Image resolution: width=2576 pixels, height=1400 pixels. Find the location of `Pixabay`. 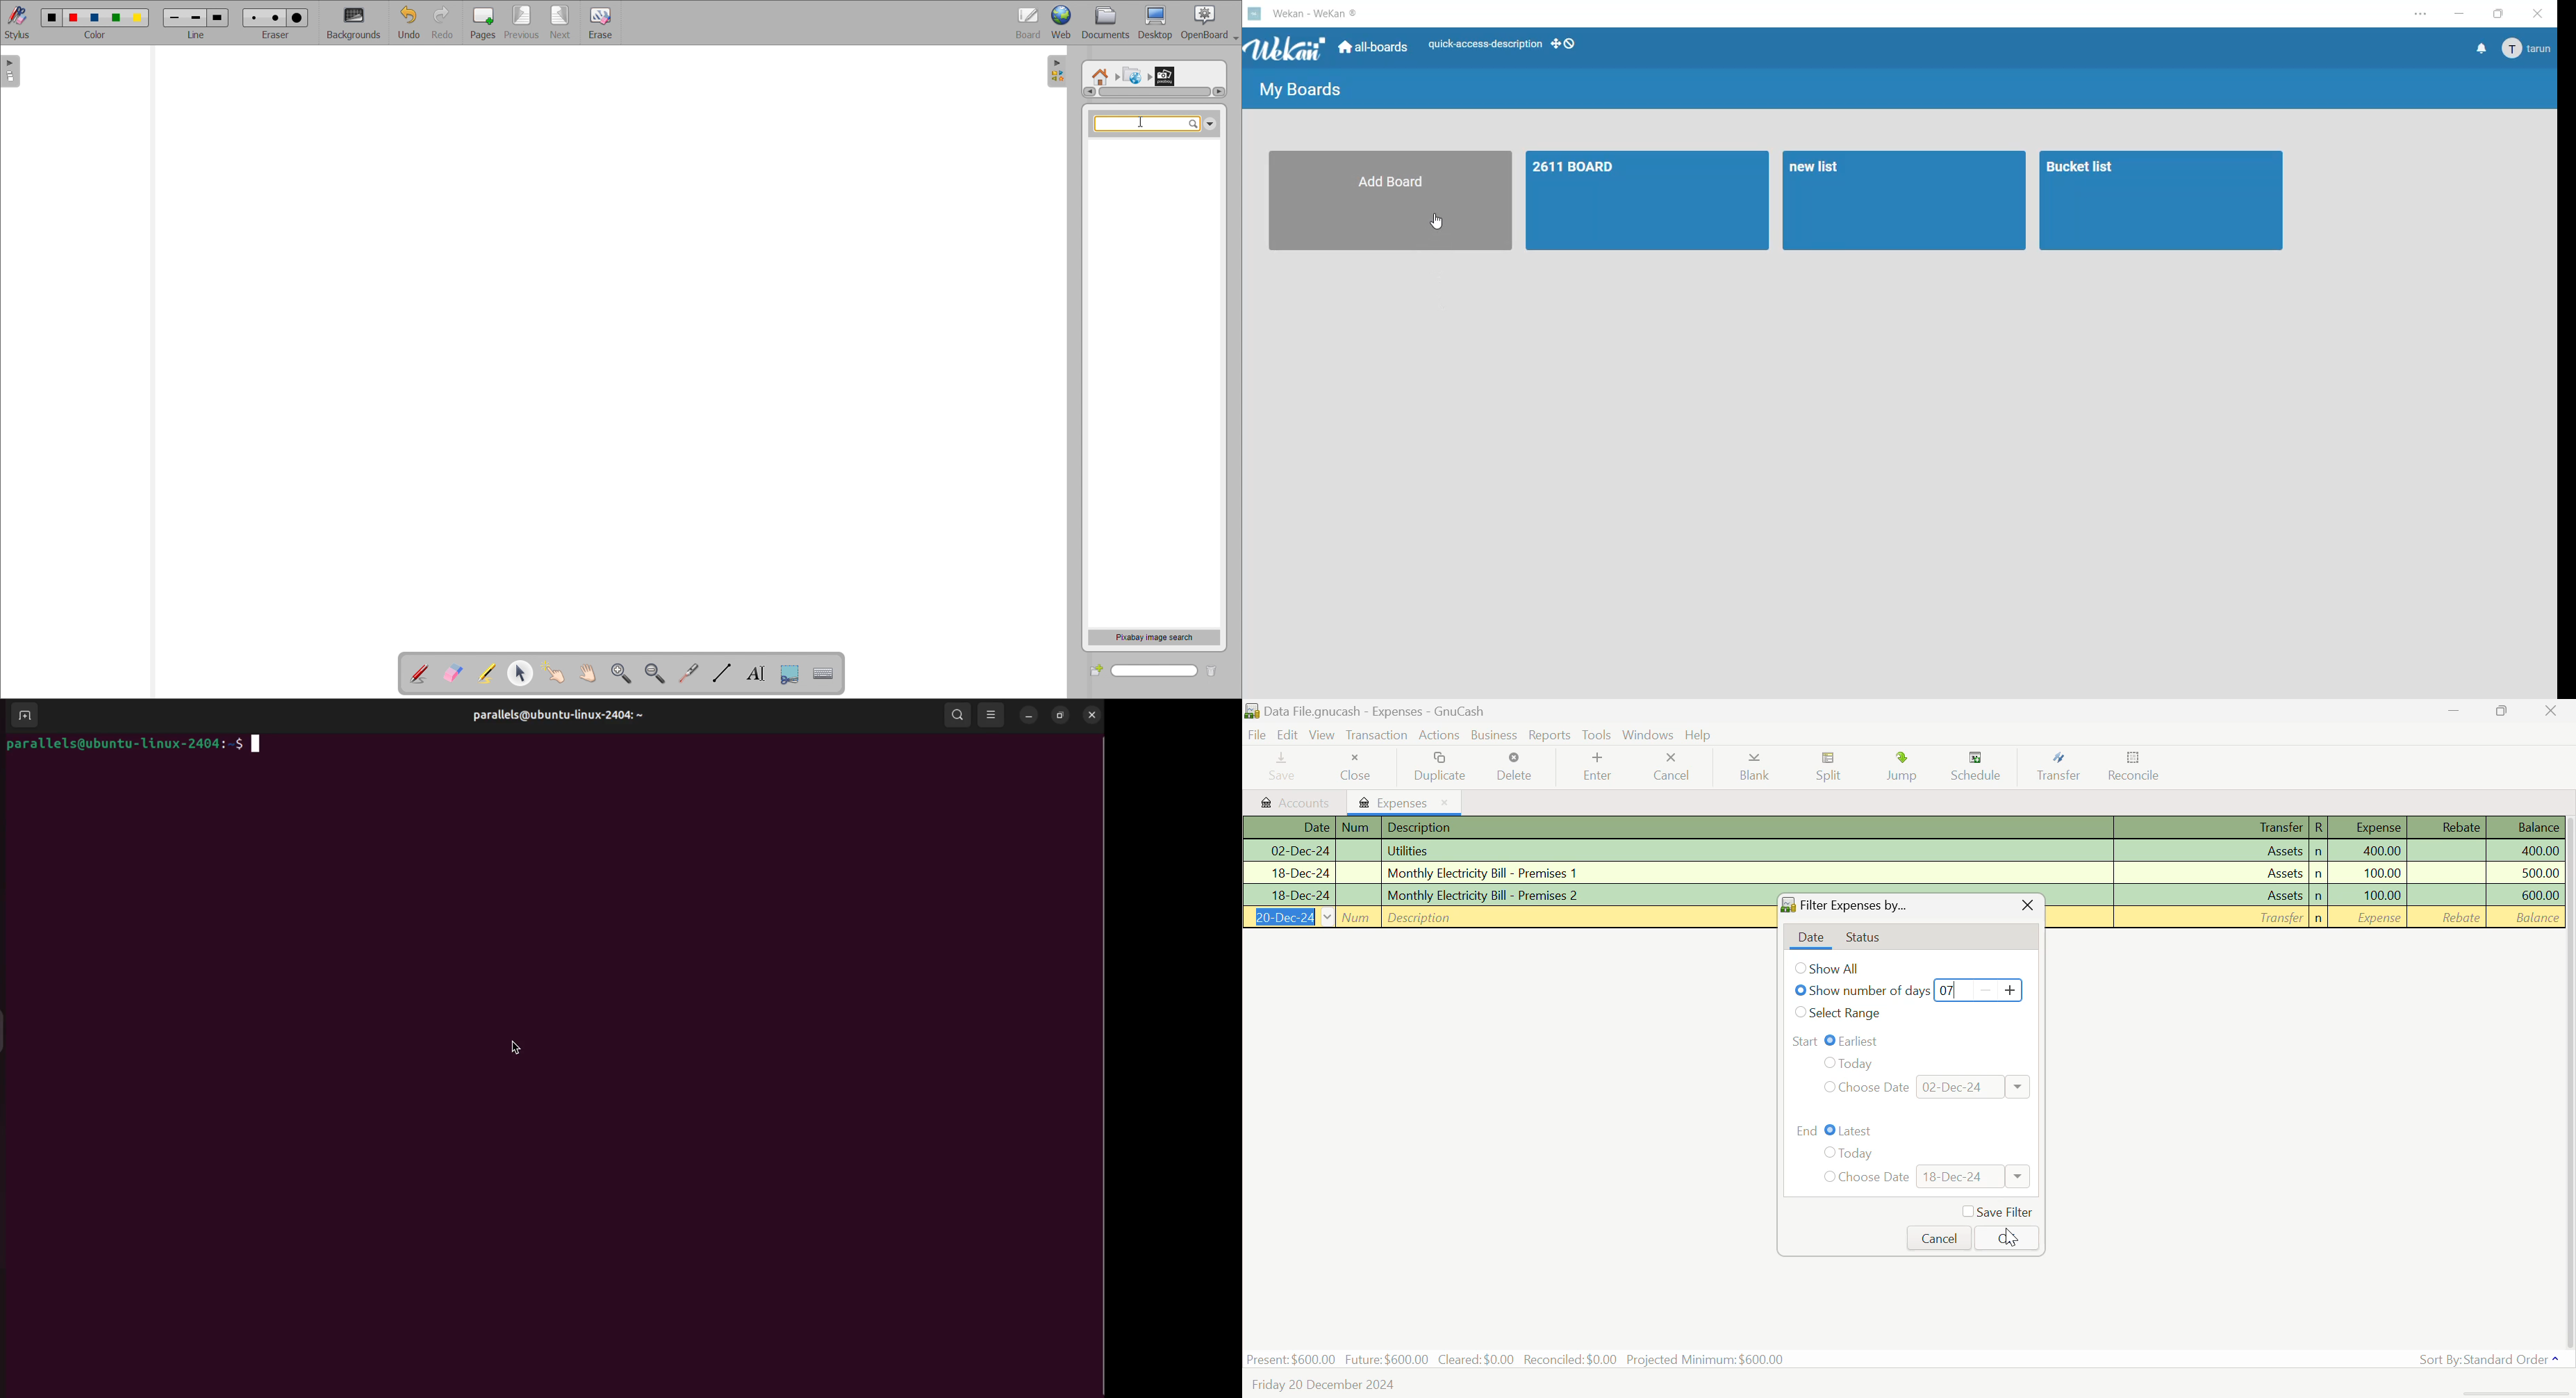

Pixabay is located at coordinates (1168, 73).